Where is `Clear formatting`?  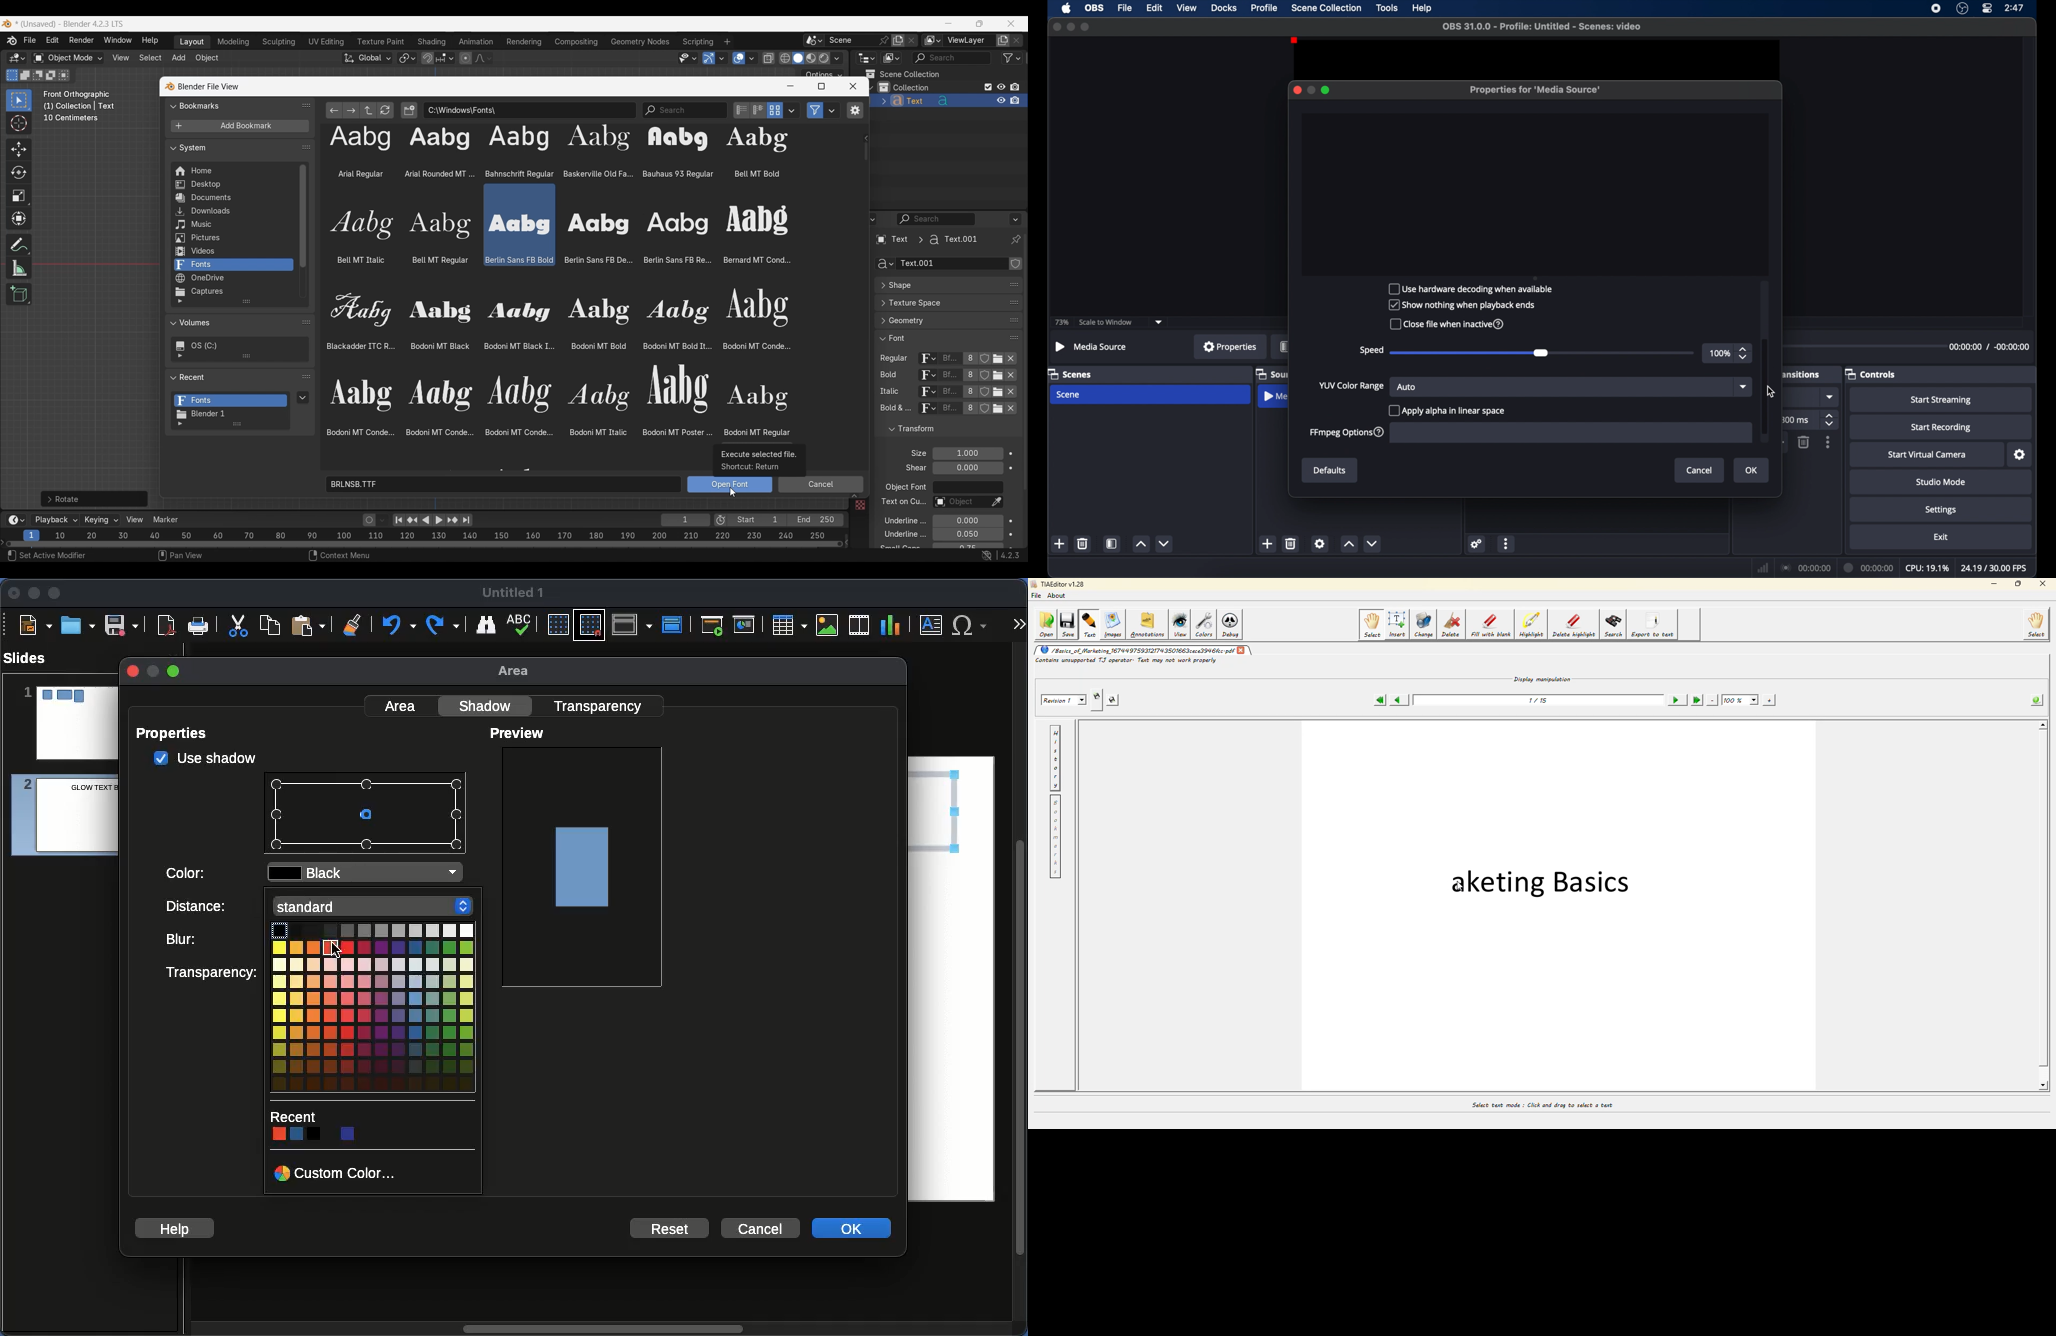
Clear formatting is located at coordinates (353, 623).